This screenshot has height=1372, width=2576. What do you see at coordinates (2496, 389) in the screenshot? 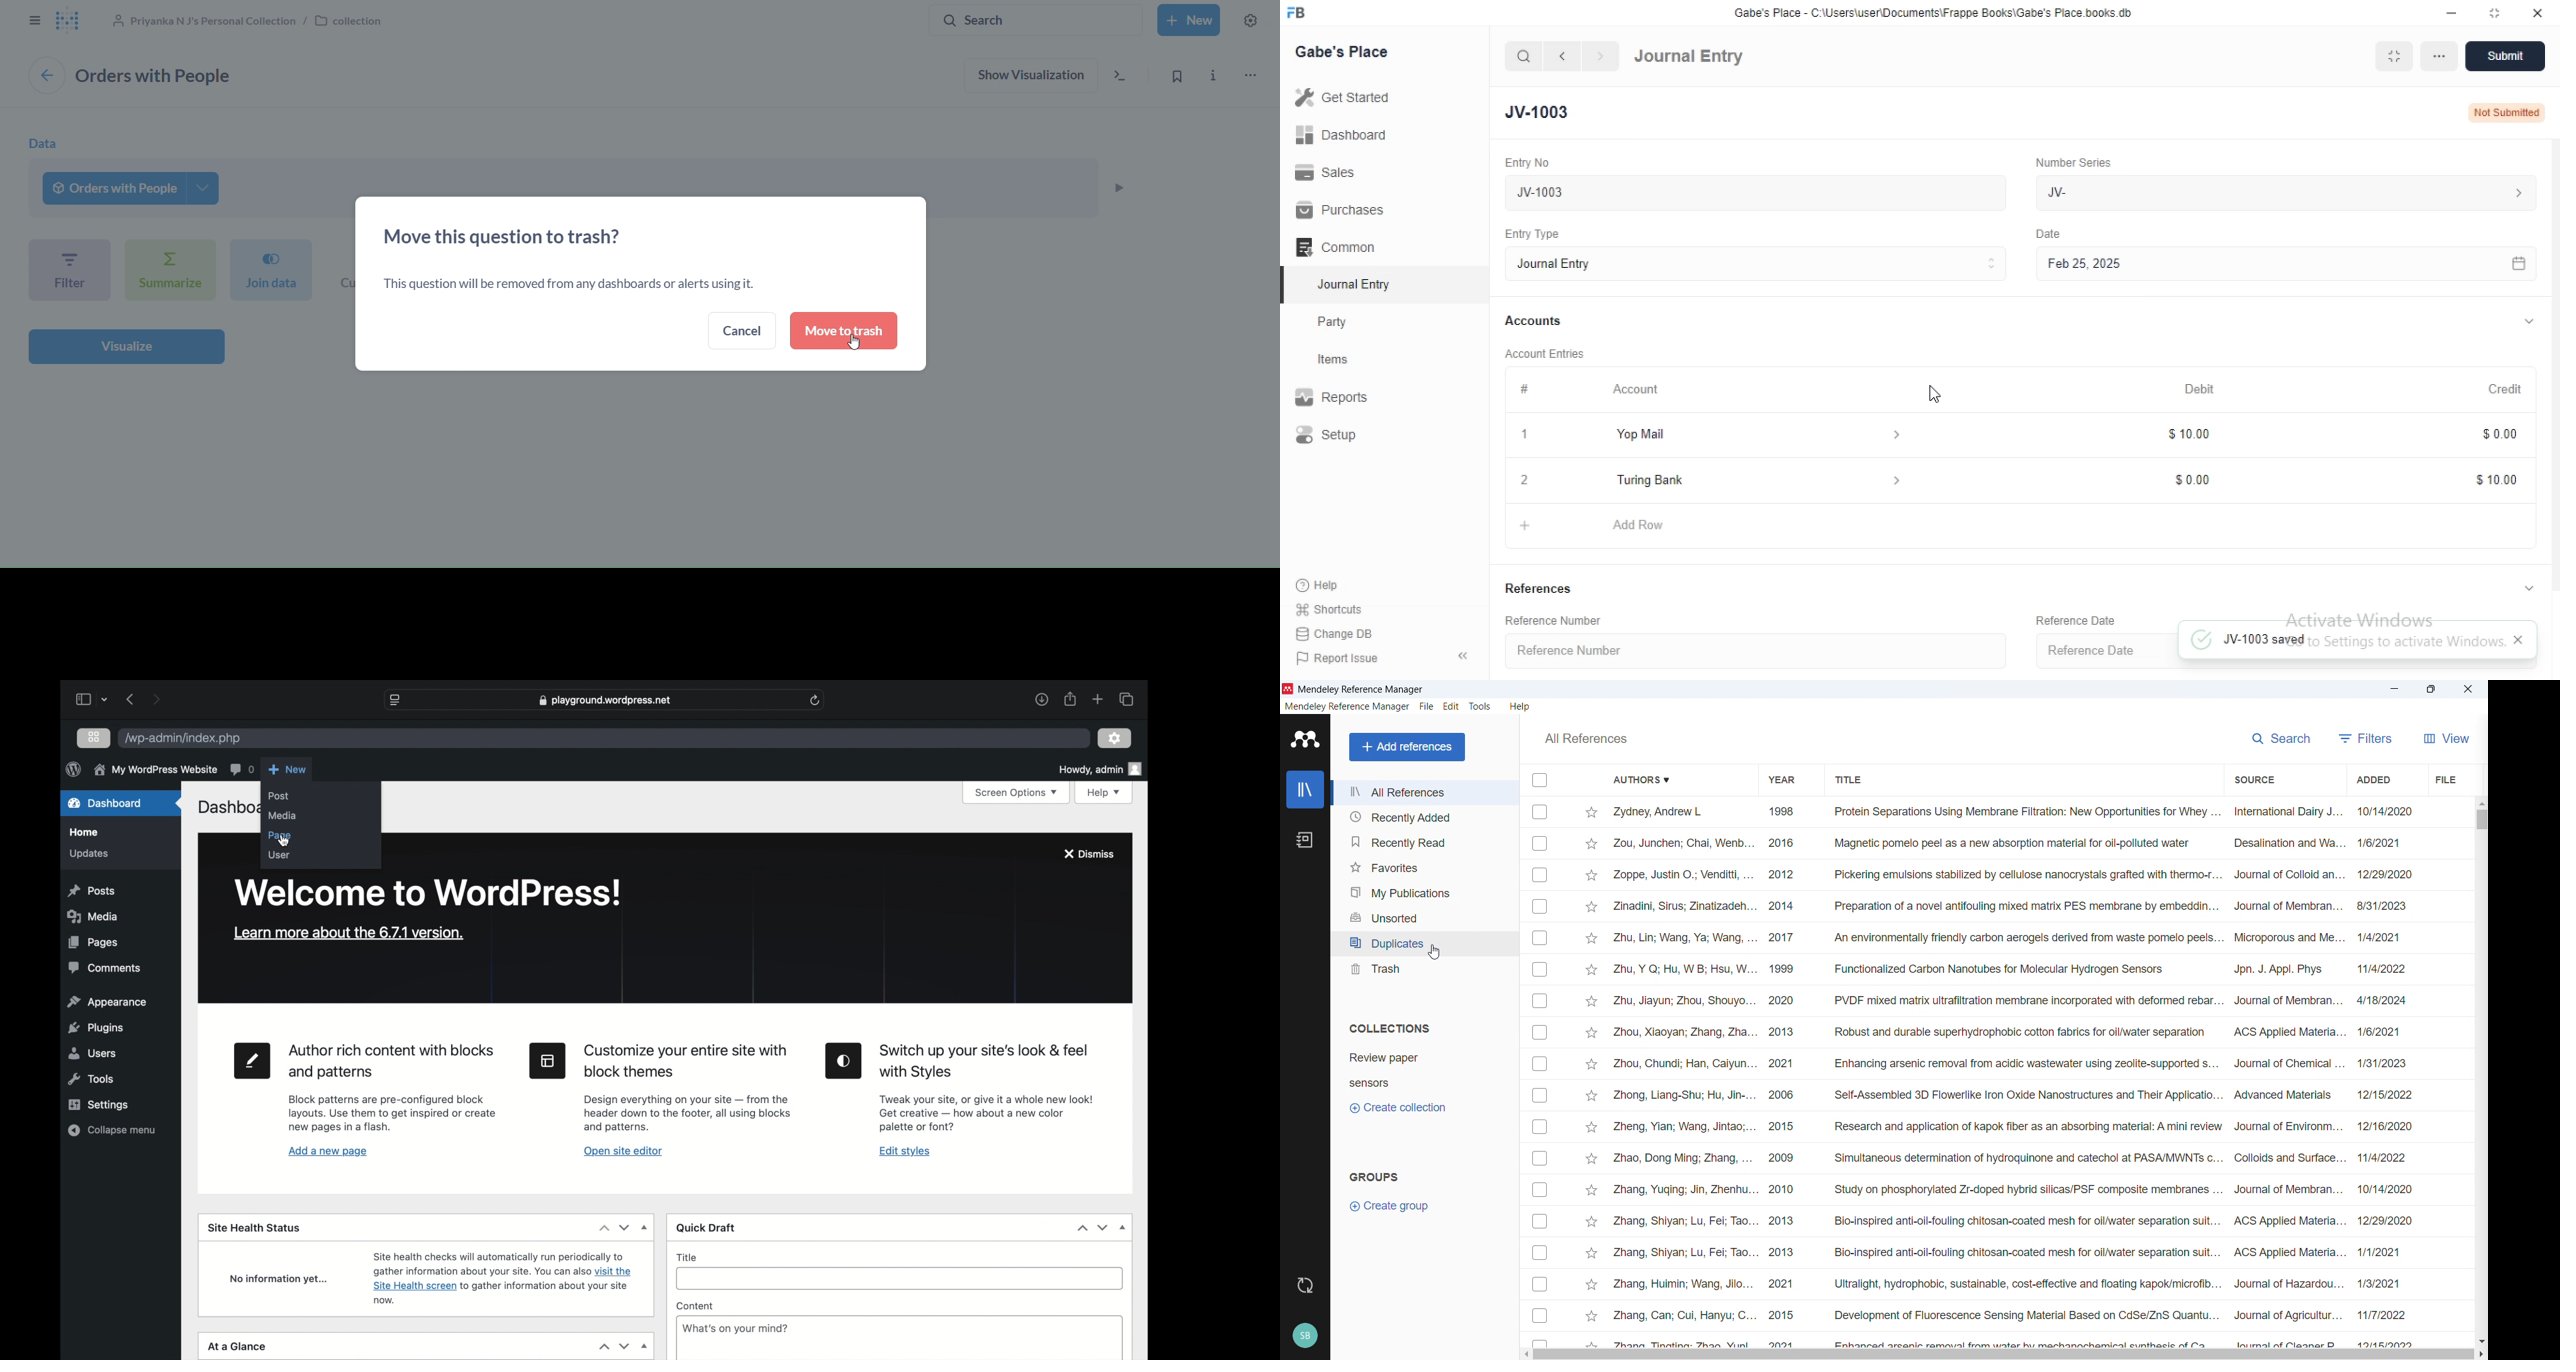
I see `Credit` at bounding box center [2496, 389].